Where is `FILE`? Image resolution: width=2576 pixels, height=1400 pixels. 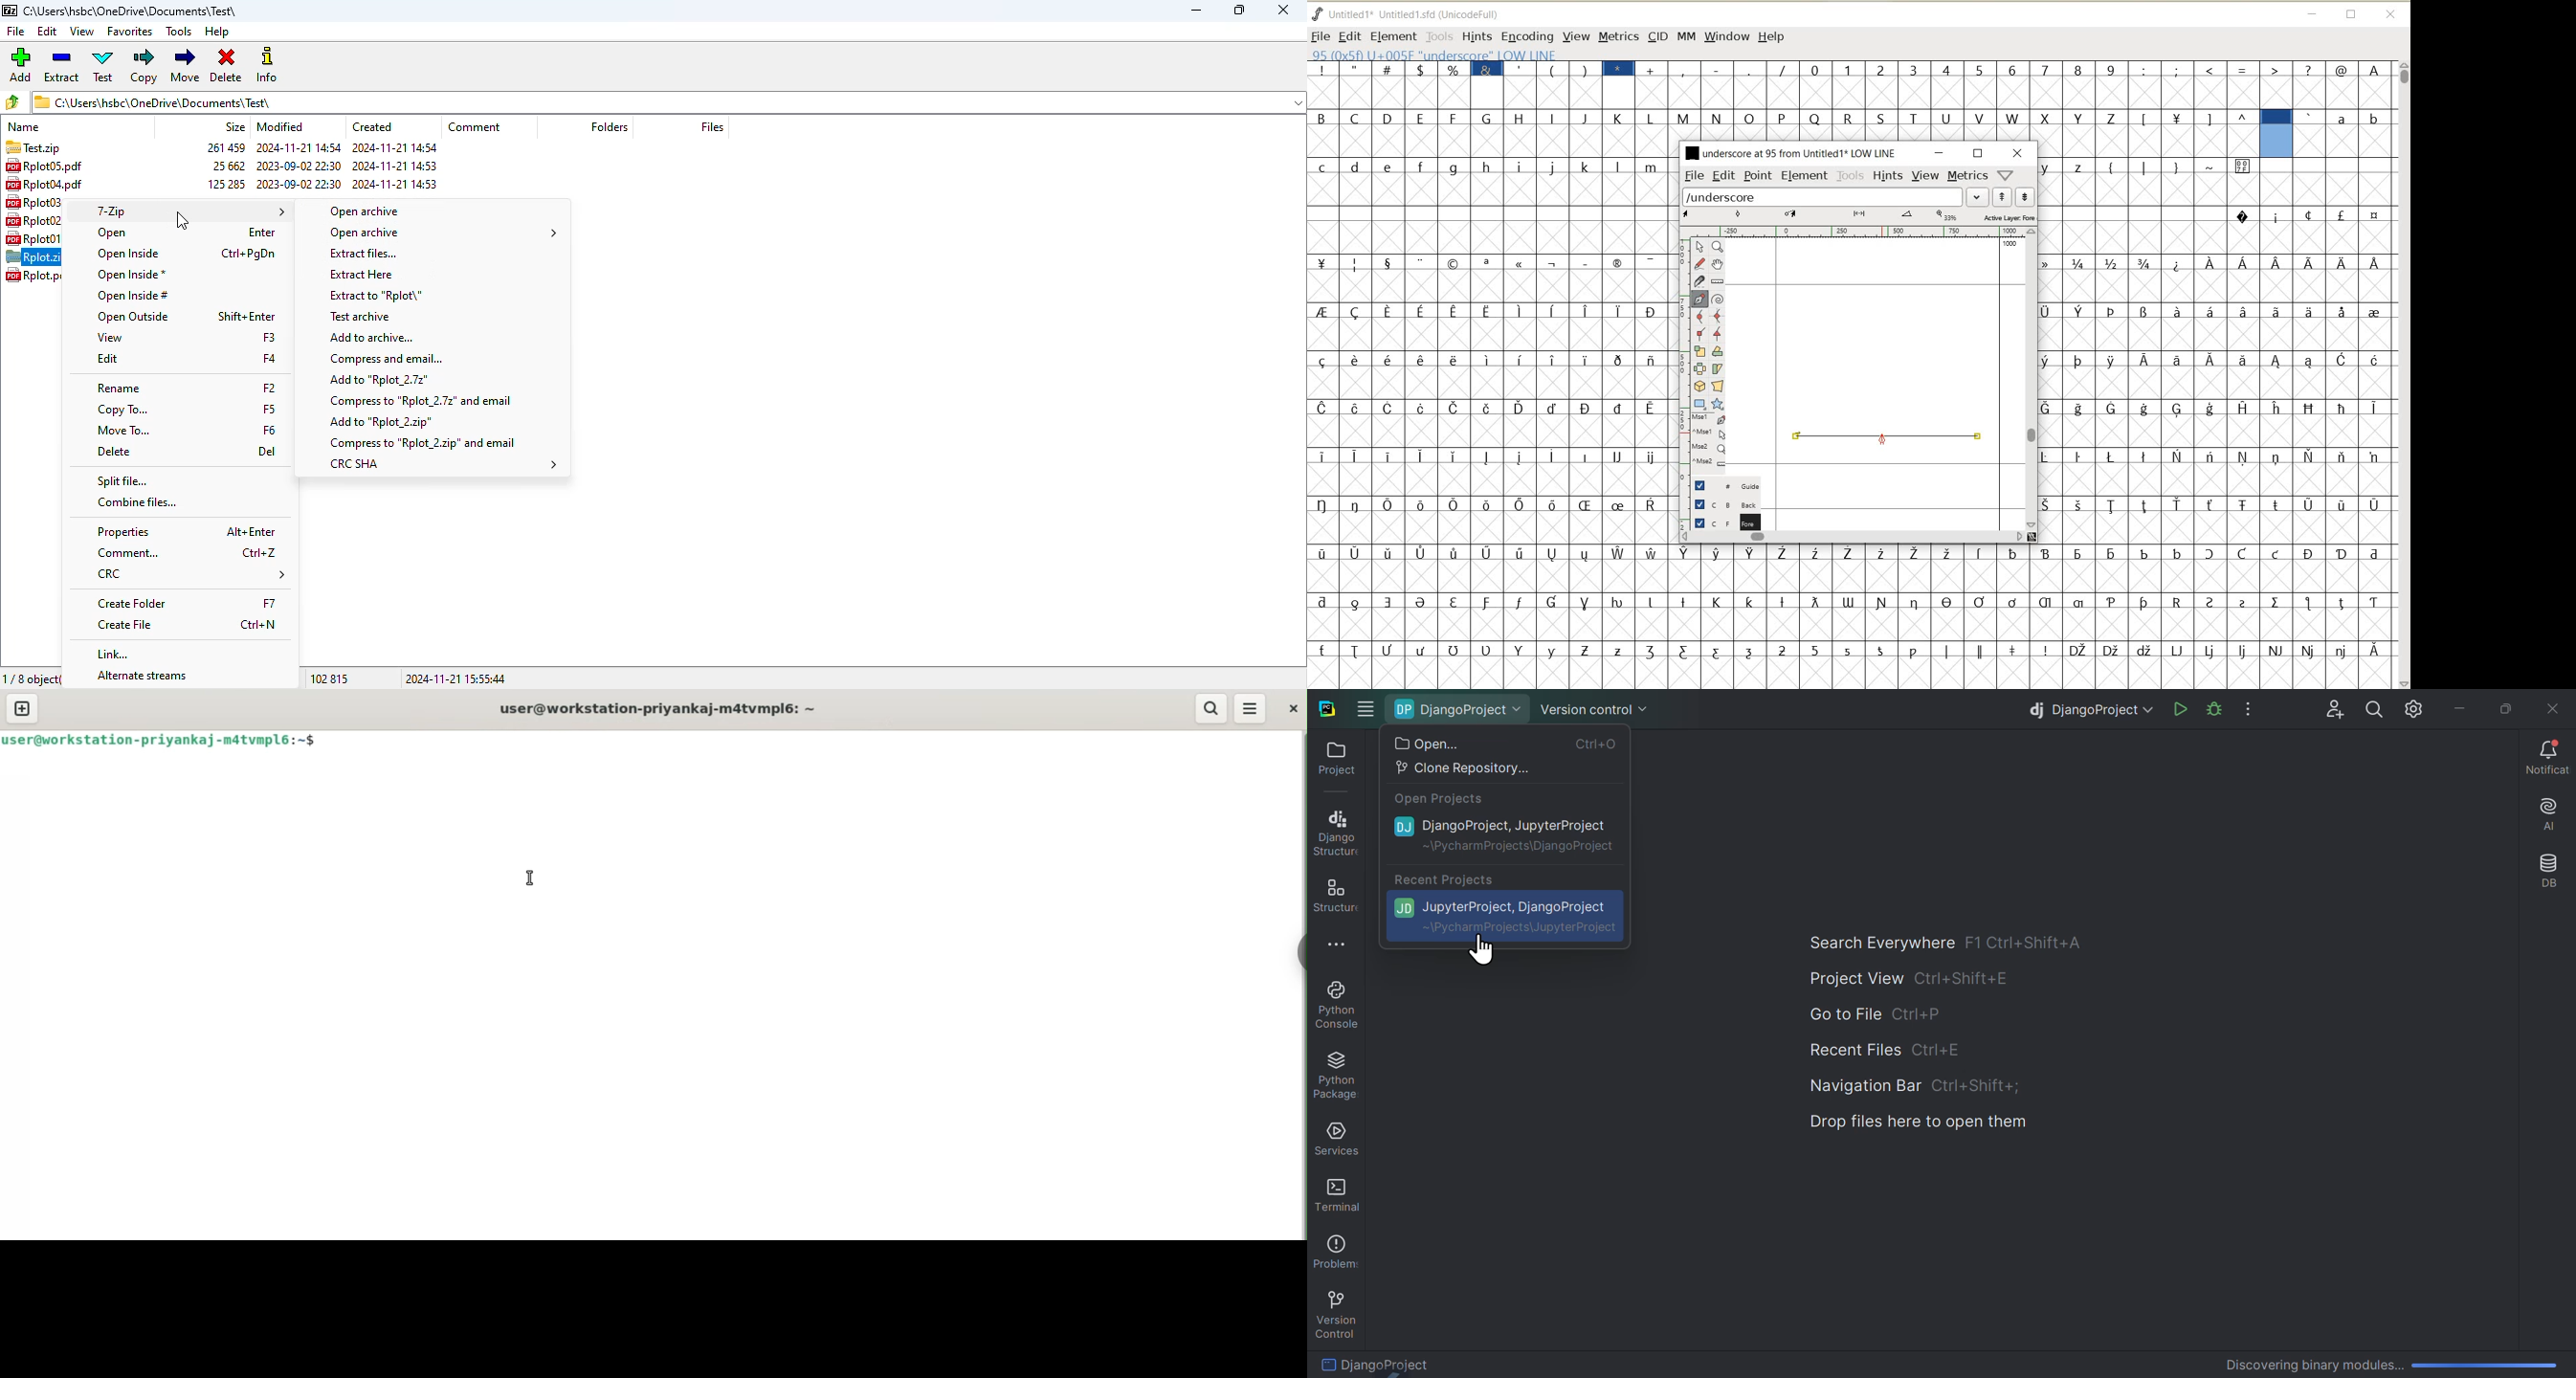 FILE is located at coordinates (1321, 36).